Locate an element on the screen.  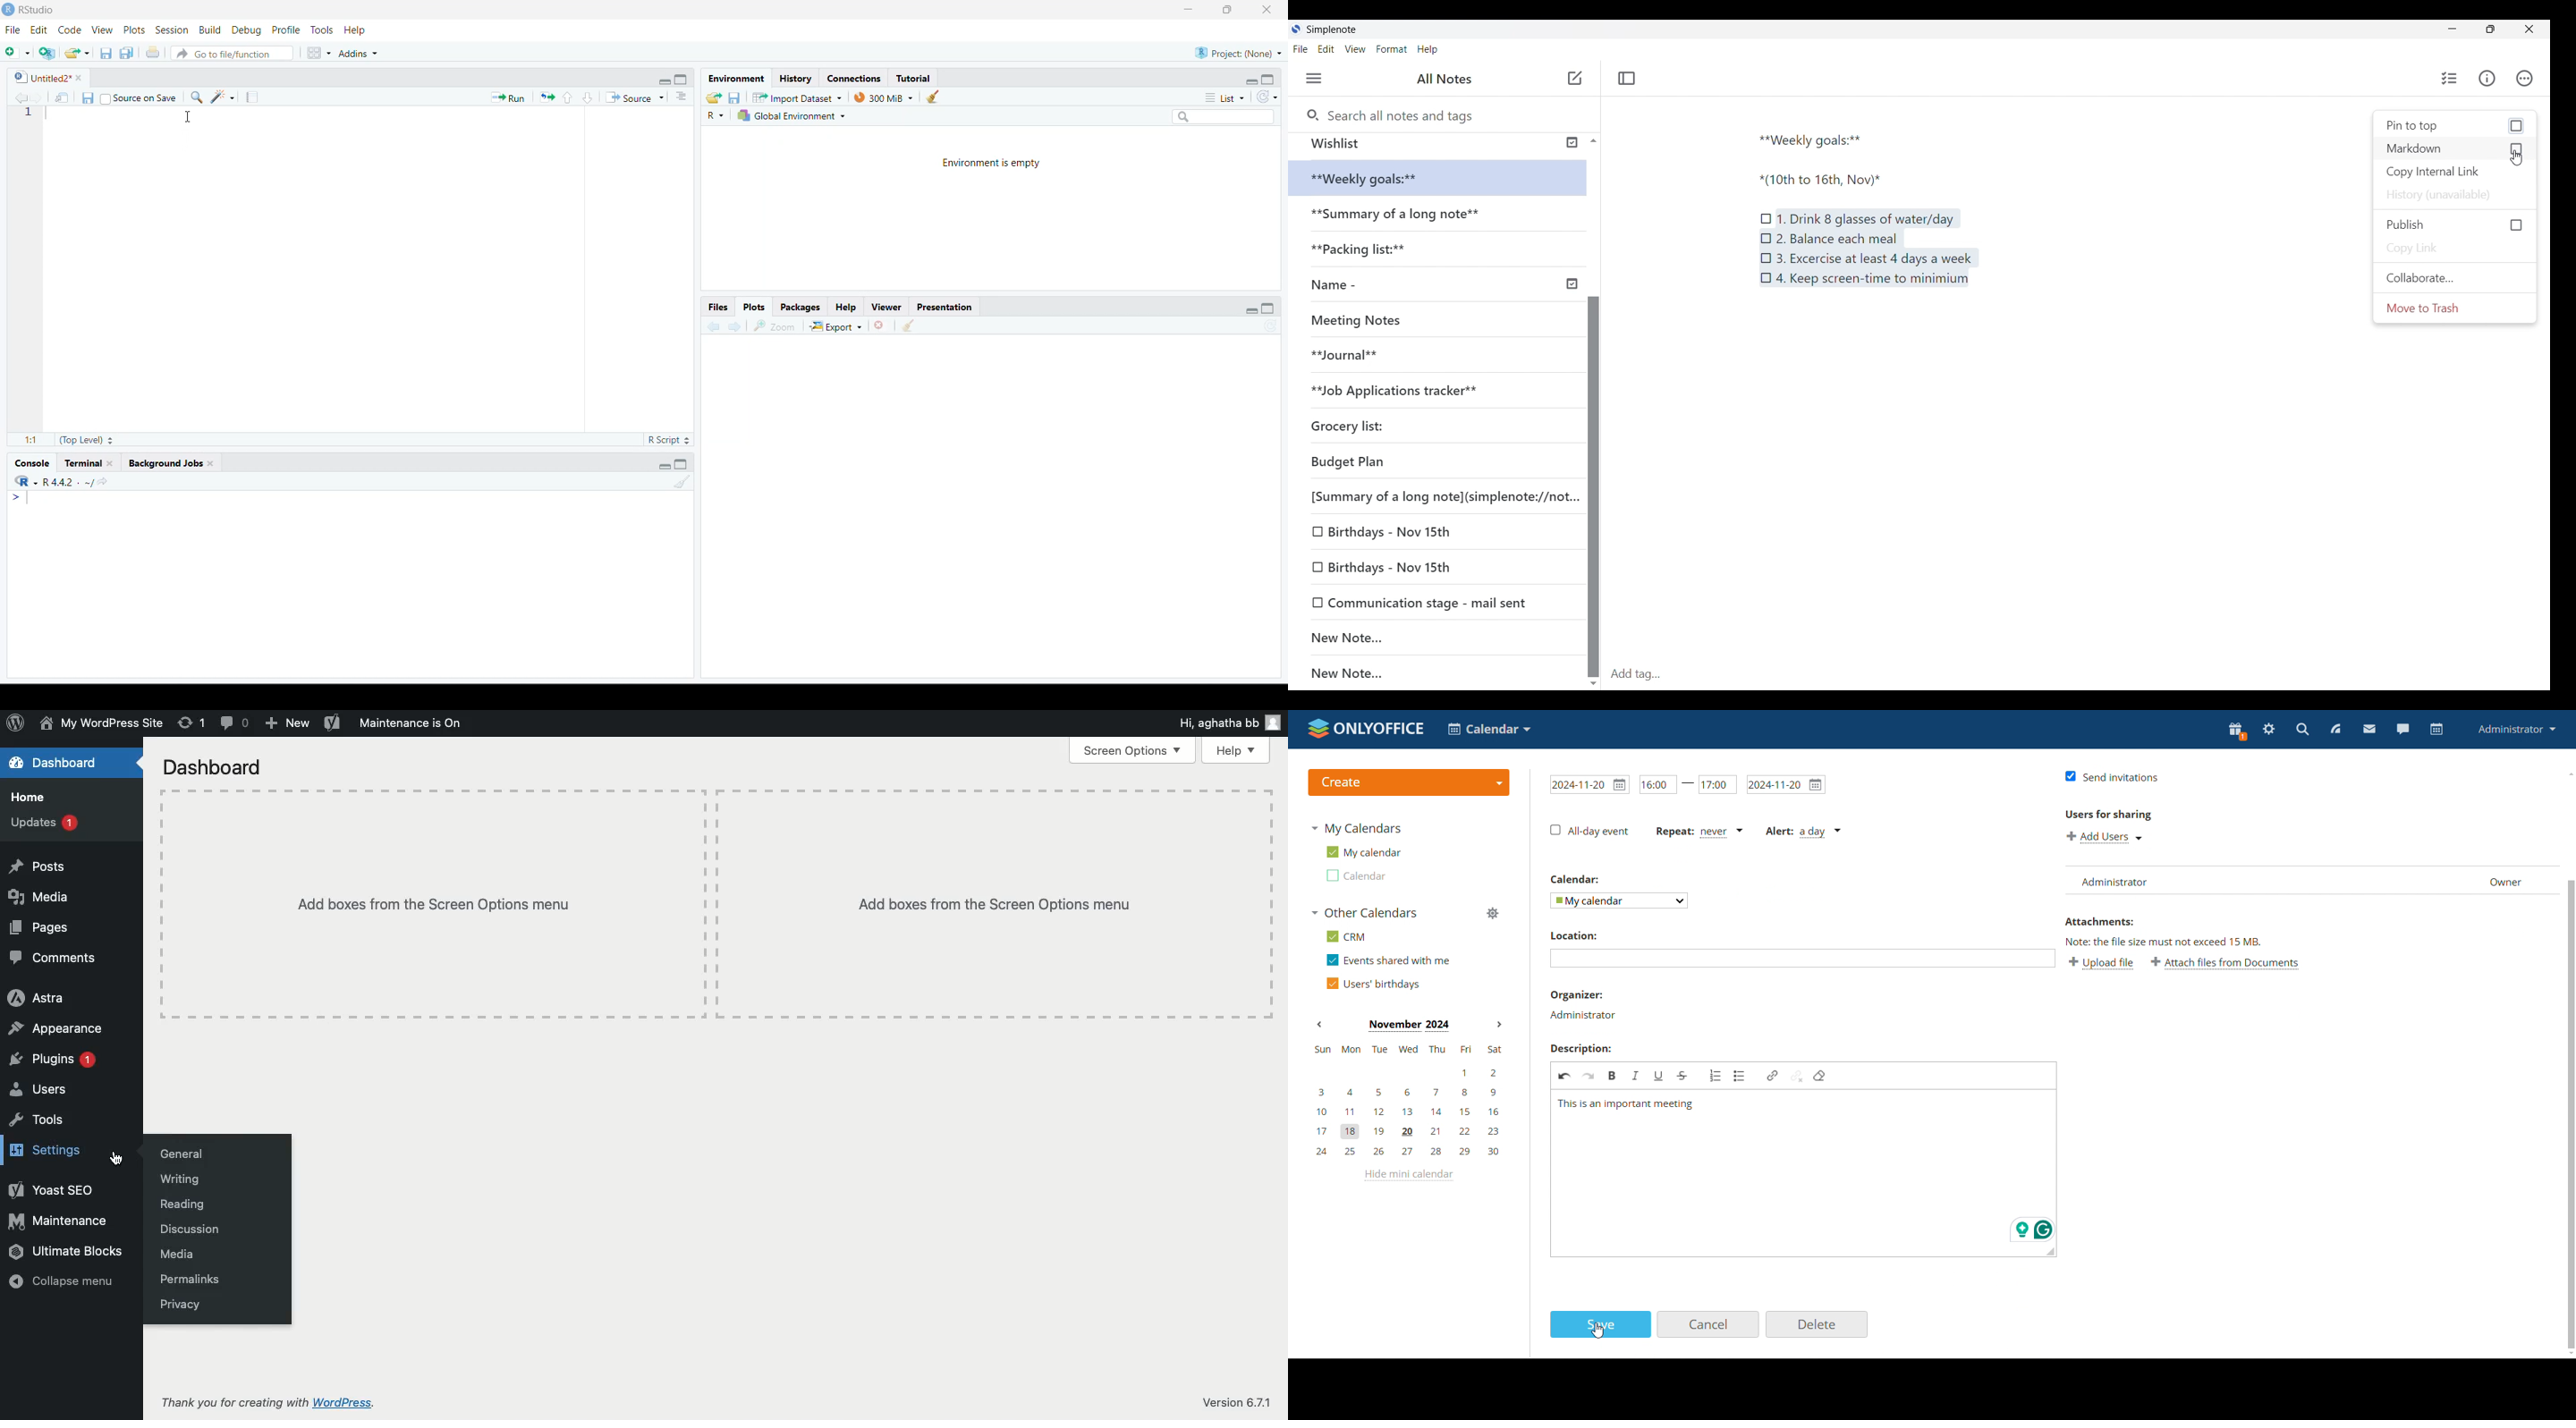
go back is located at coordinates (710, 328).